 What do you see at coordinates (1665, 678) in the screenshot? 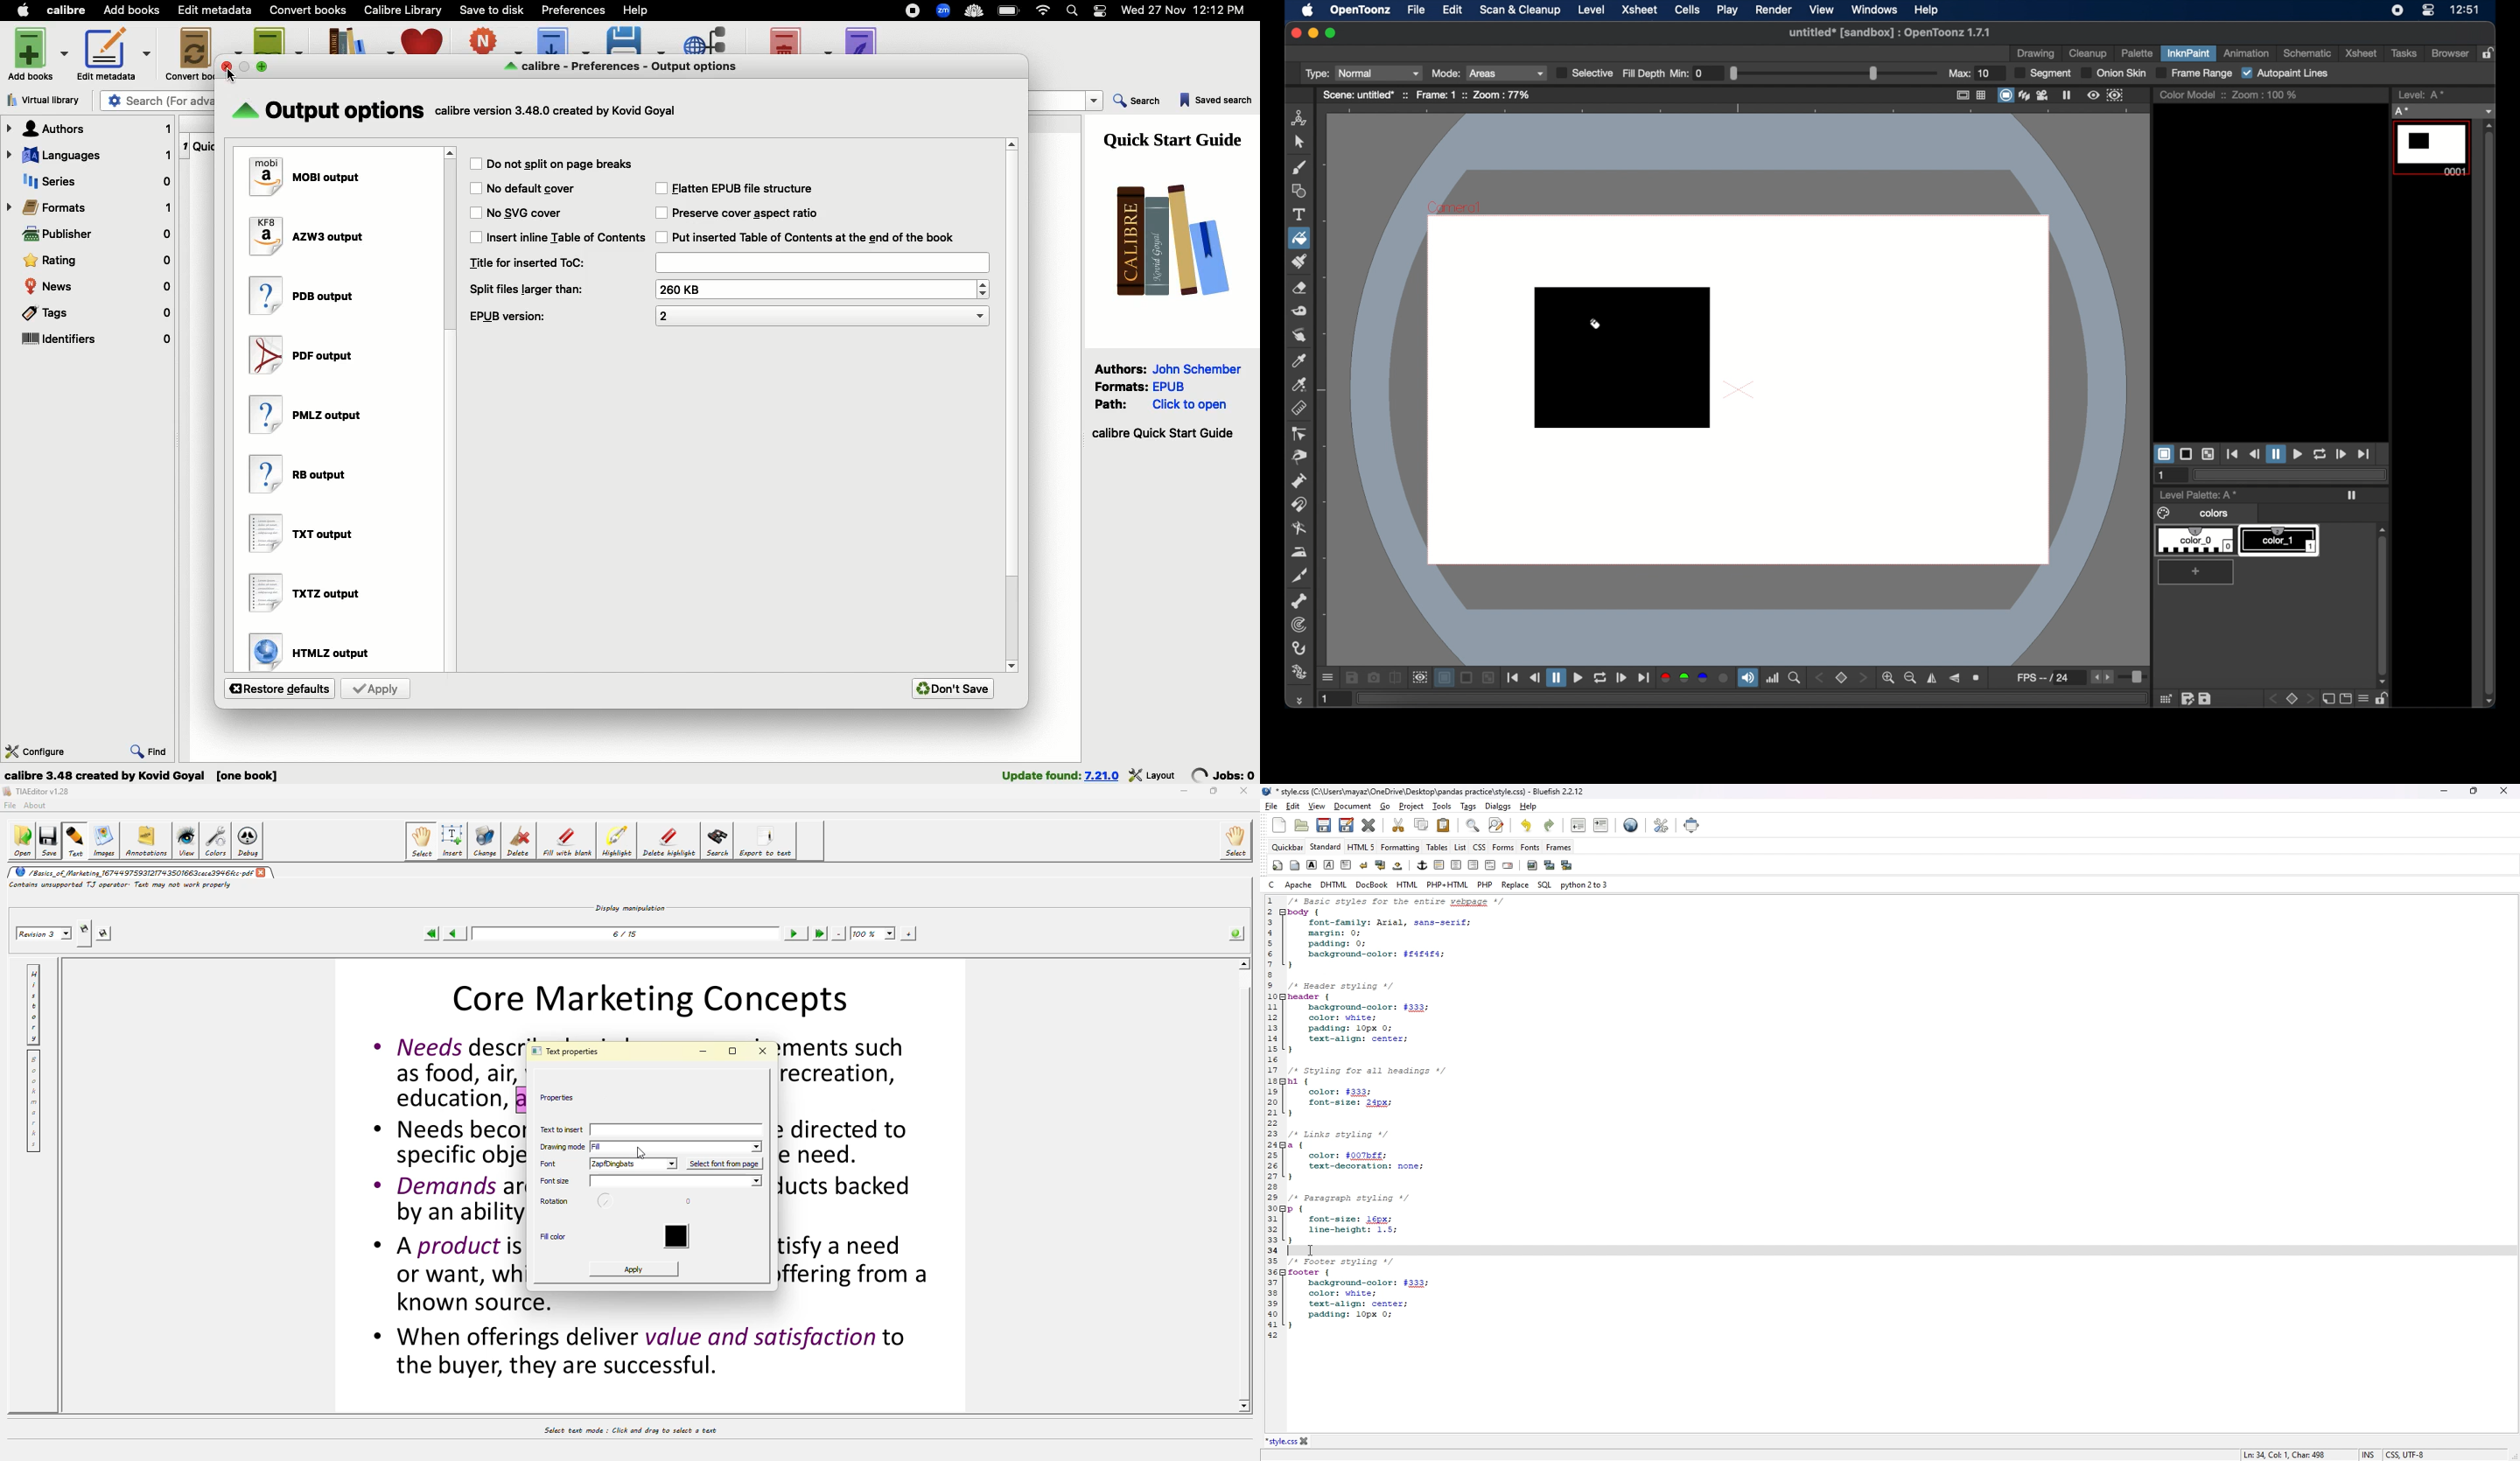
I see `red channel` at bounding box center [1665, 678].